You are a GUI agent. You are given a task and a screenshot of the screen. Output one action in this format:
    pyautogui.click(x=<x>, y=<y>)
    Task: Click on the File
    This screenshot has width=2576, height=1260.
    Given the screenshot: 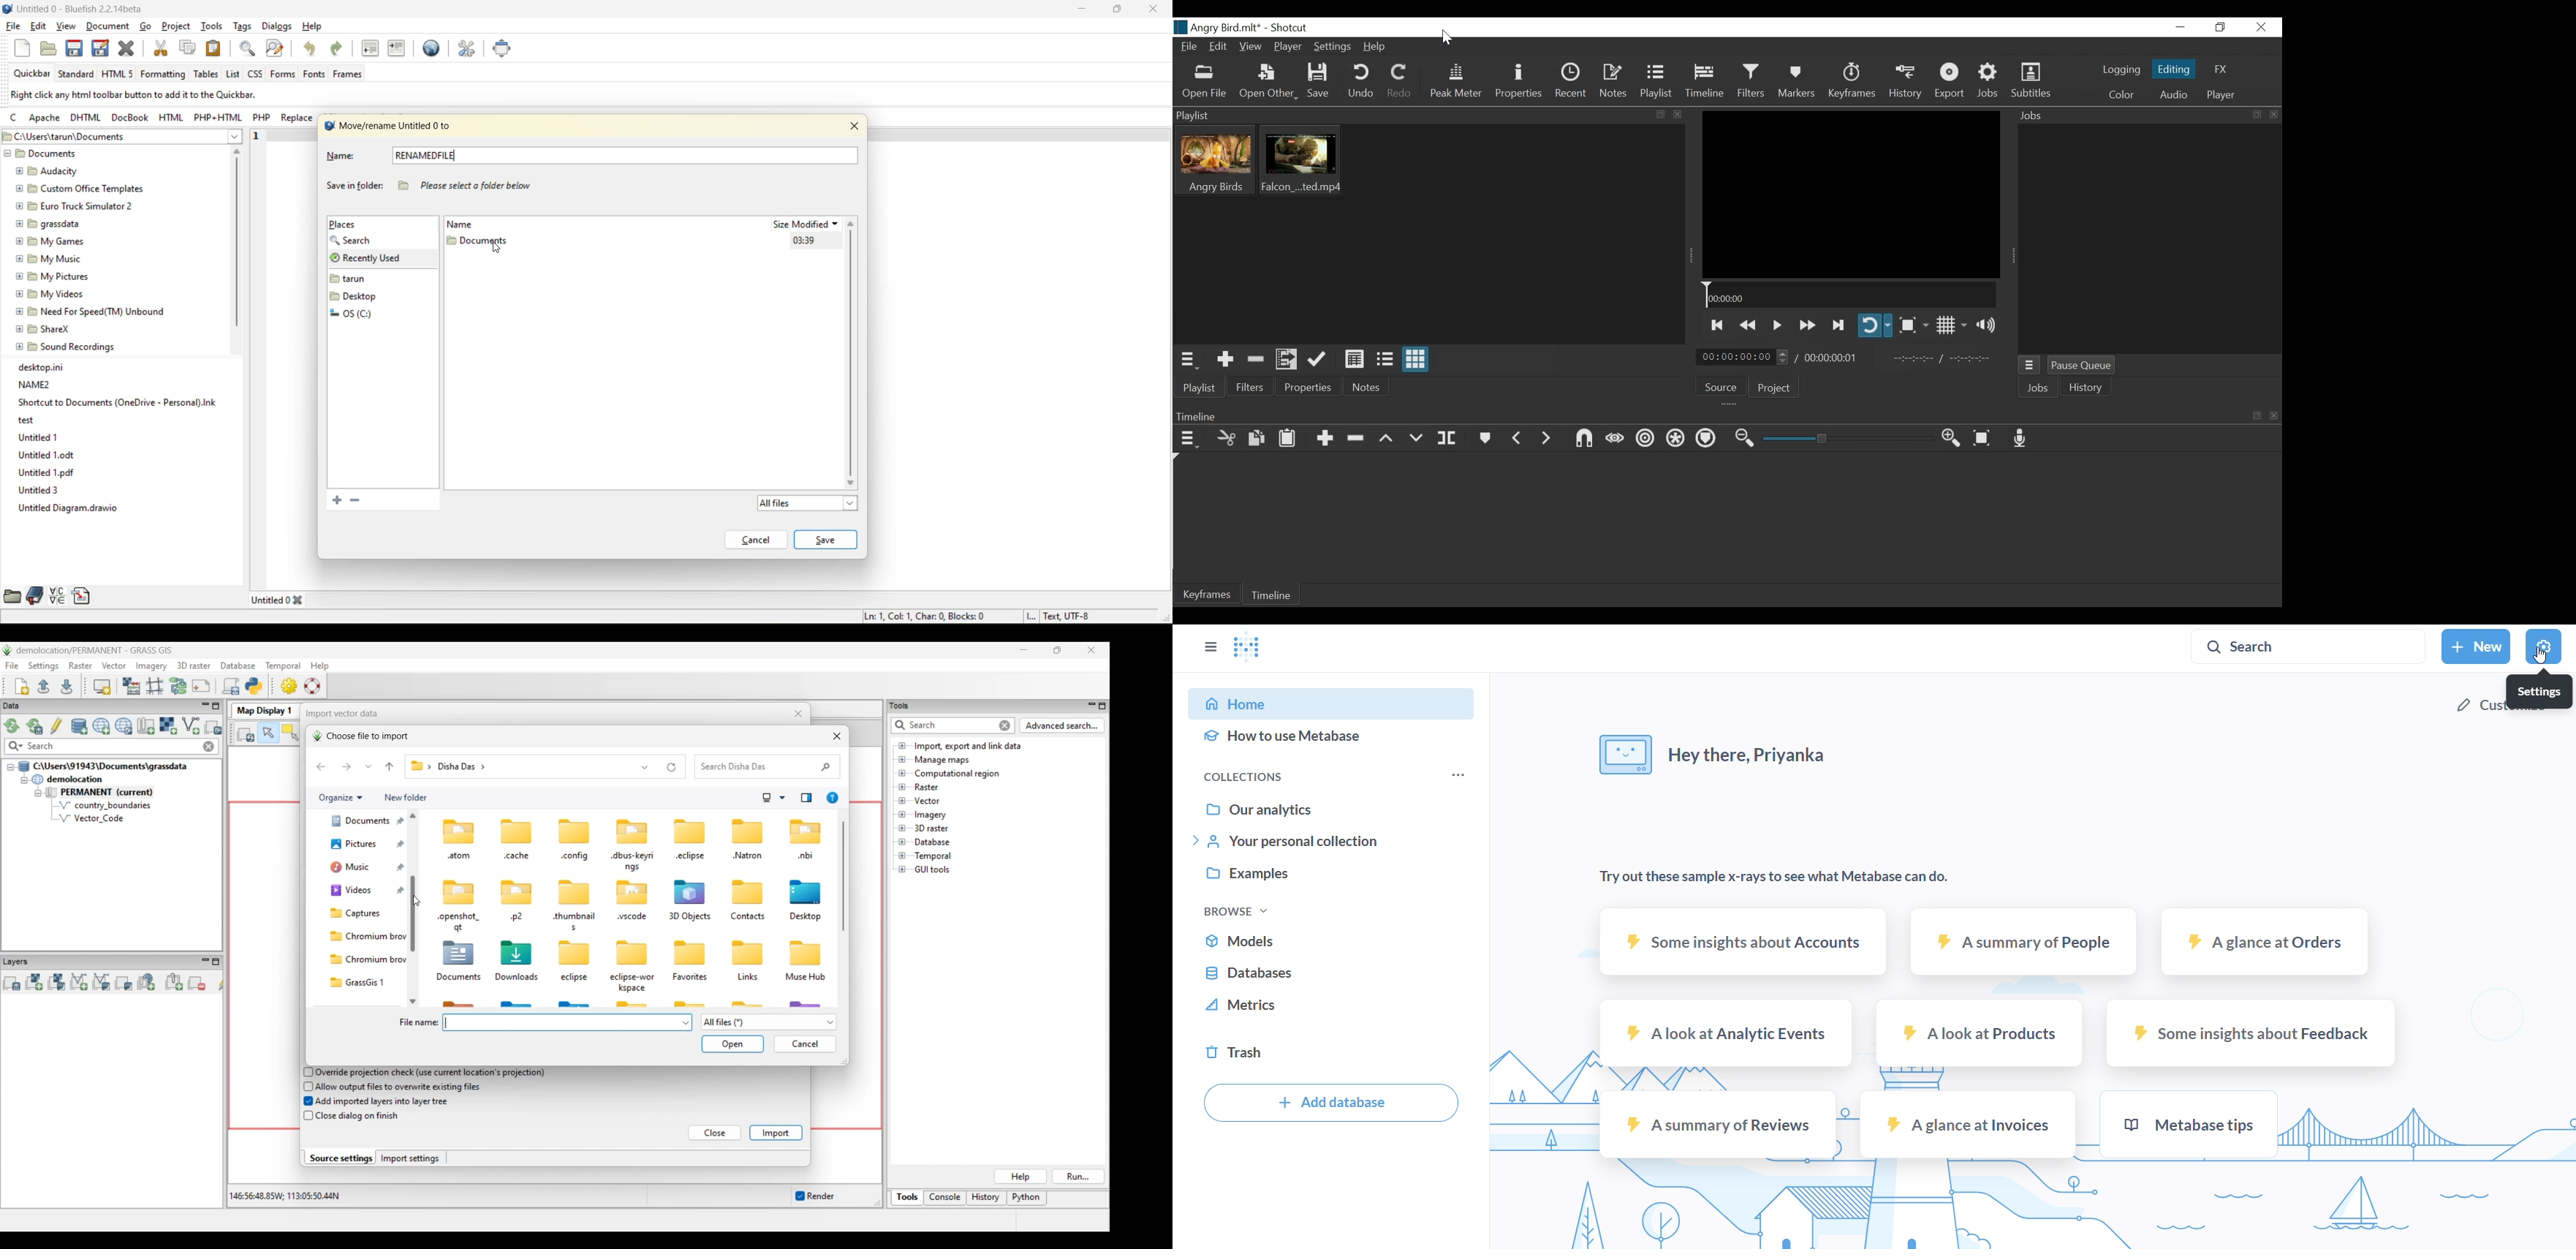 What is the action you would take?
    pyautogui.click(x=1189, y=45)
    